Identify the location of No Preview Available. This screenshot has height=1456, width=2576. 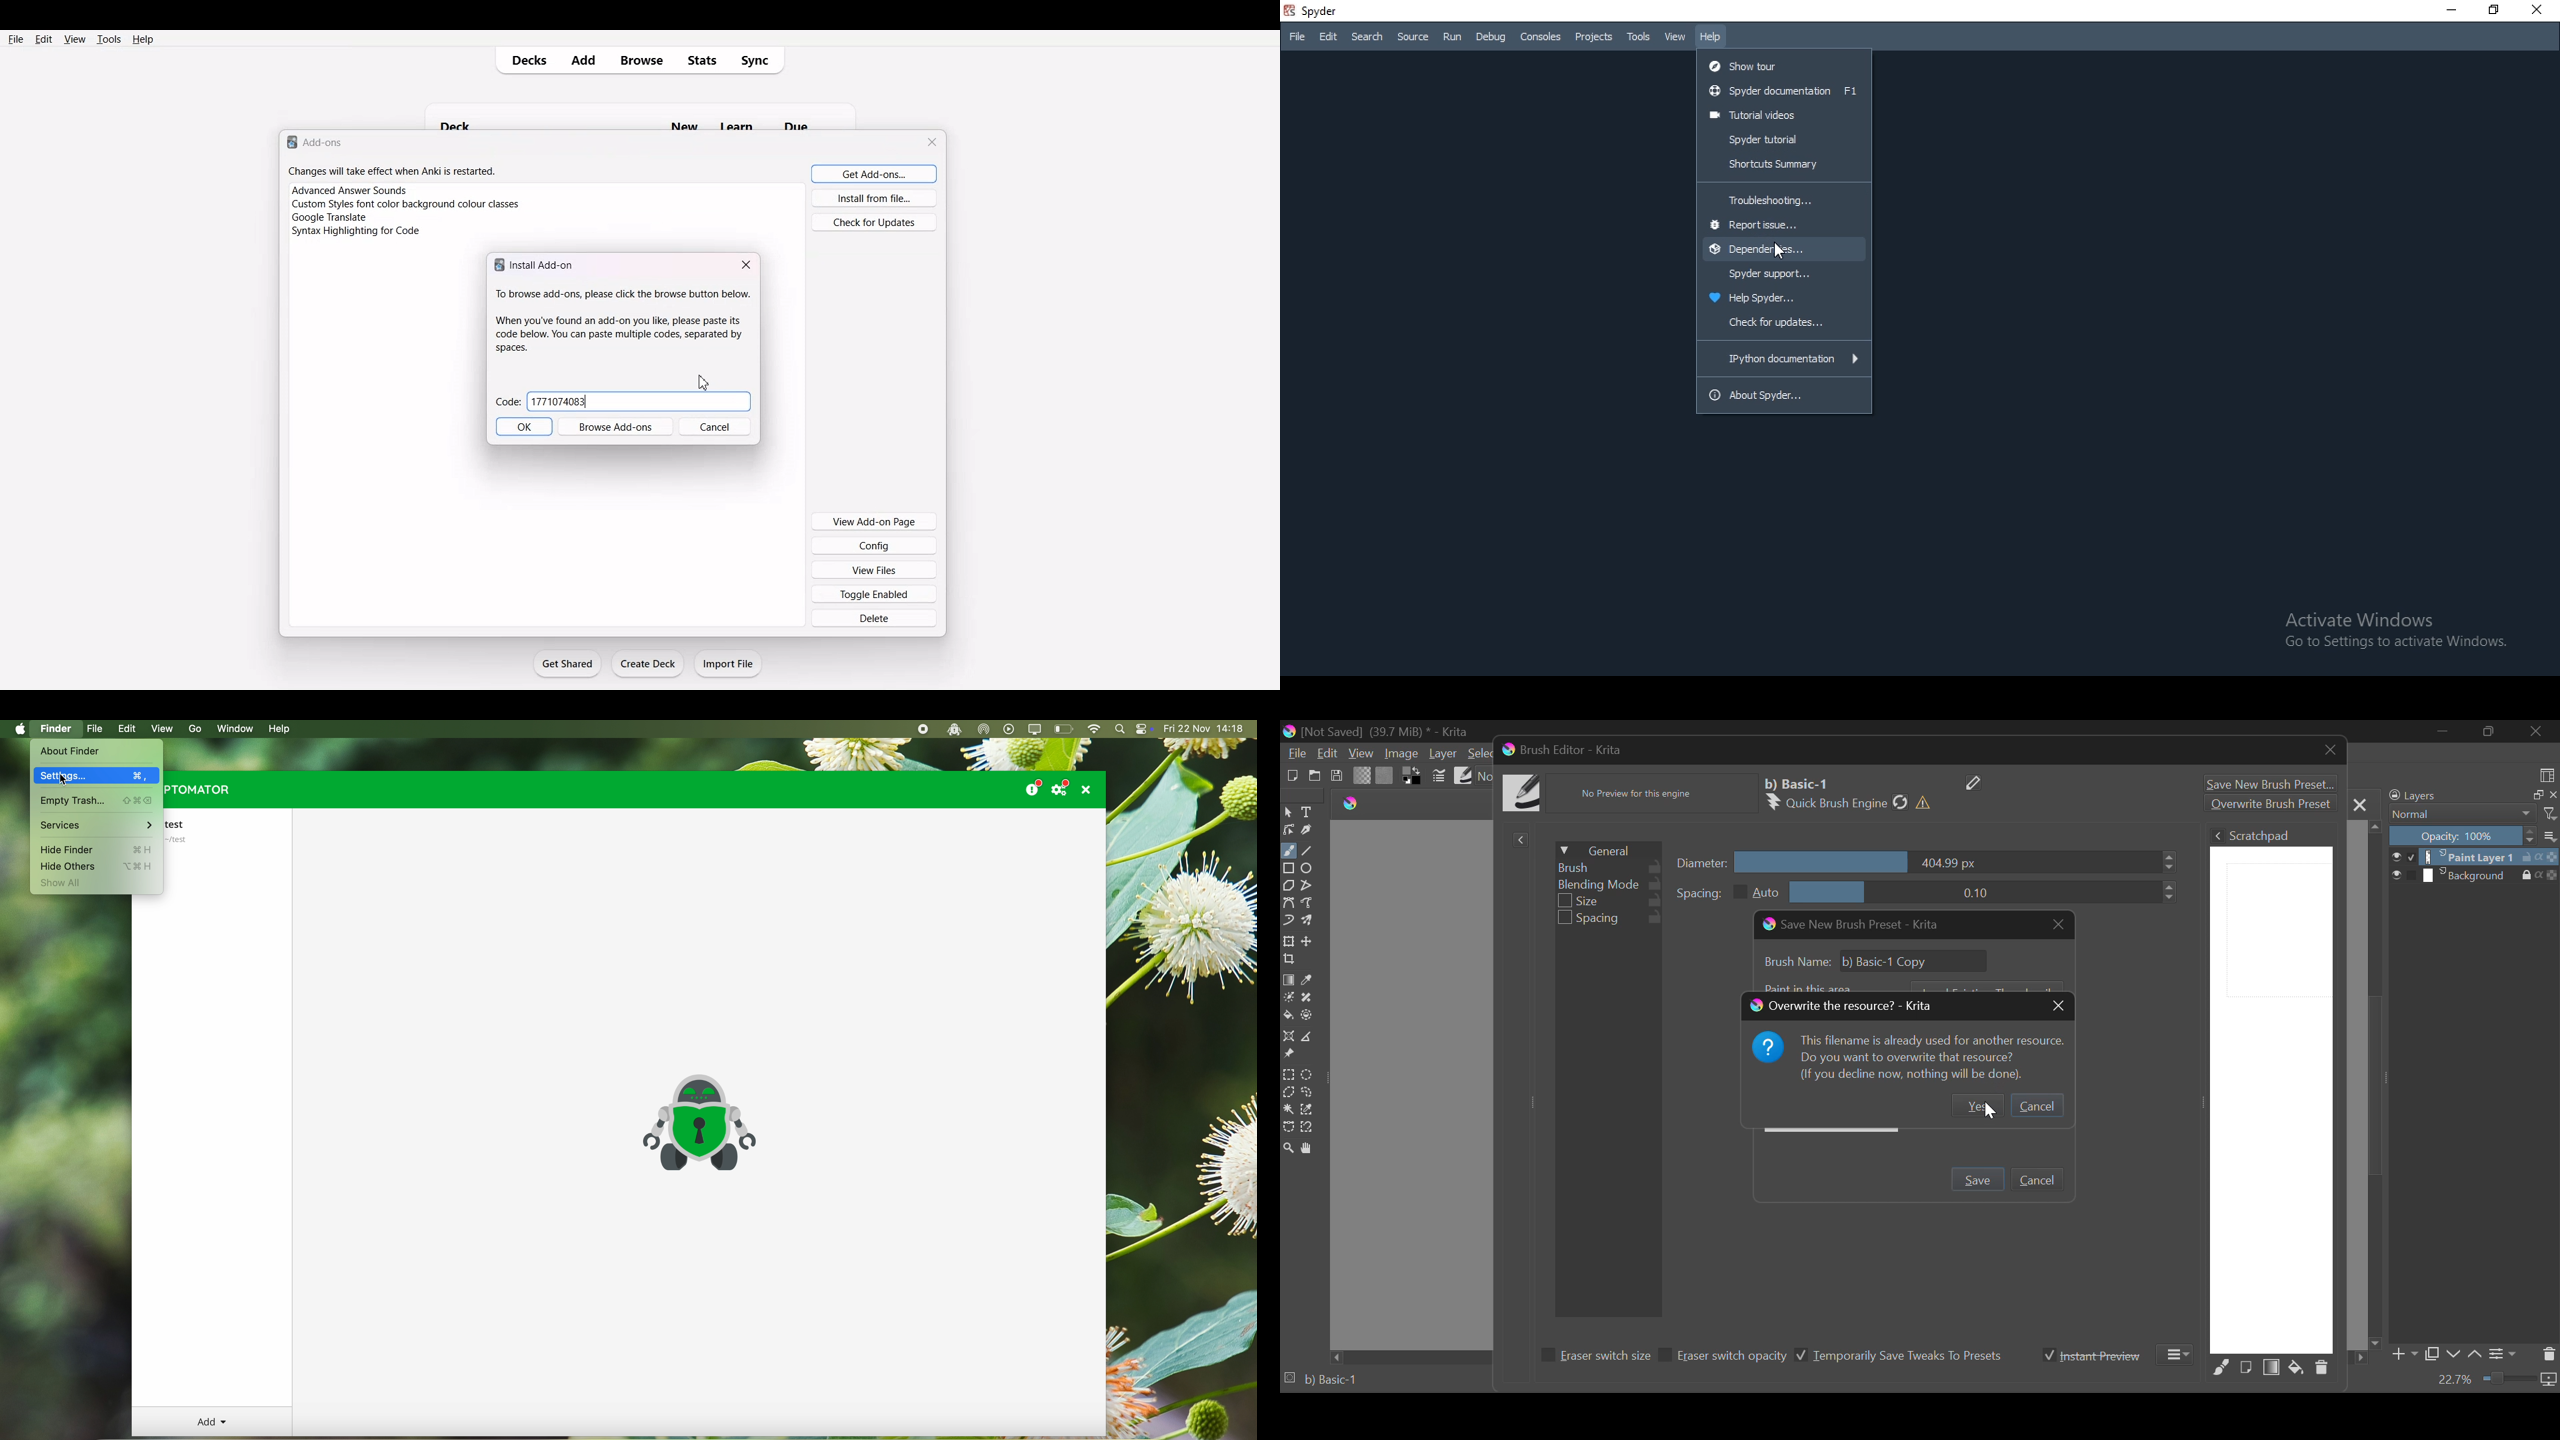
(1640, 794).